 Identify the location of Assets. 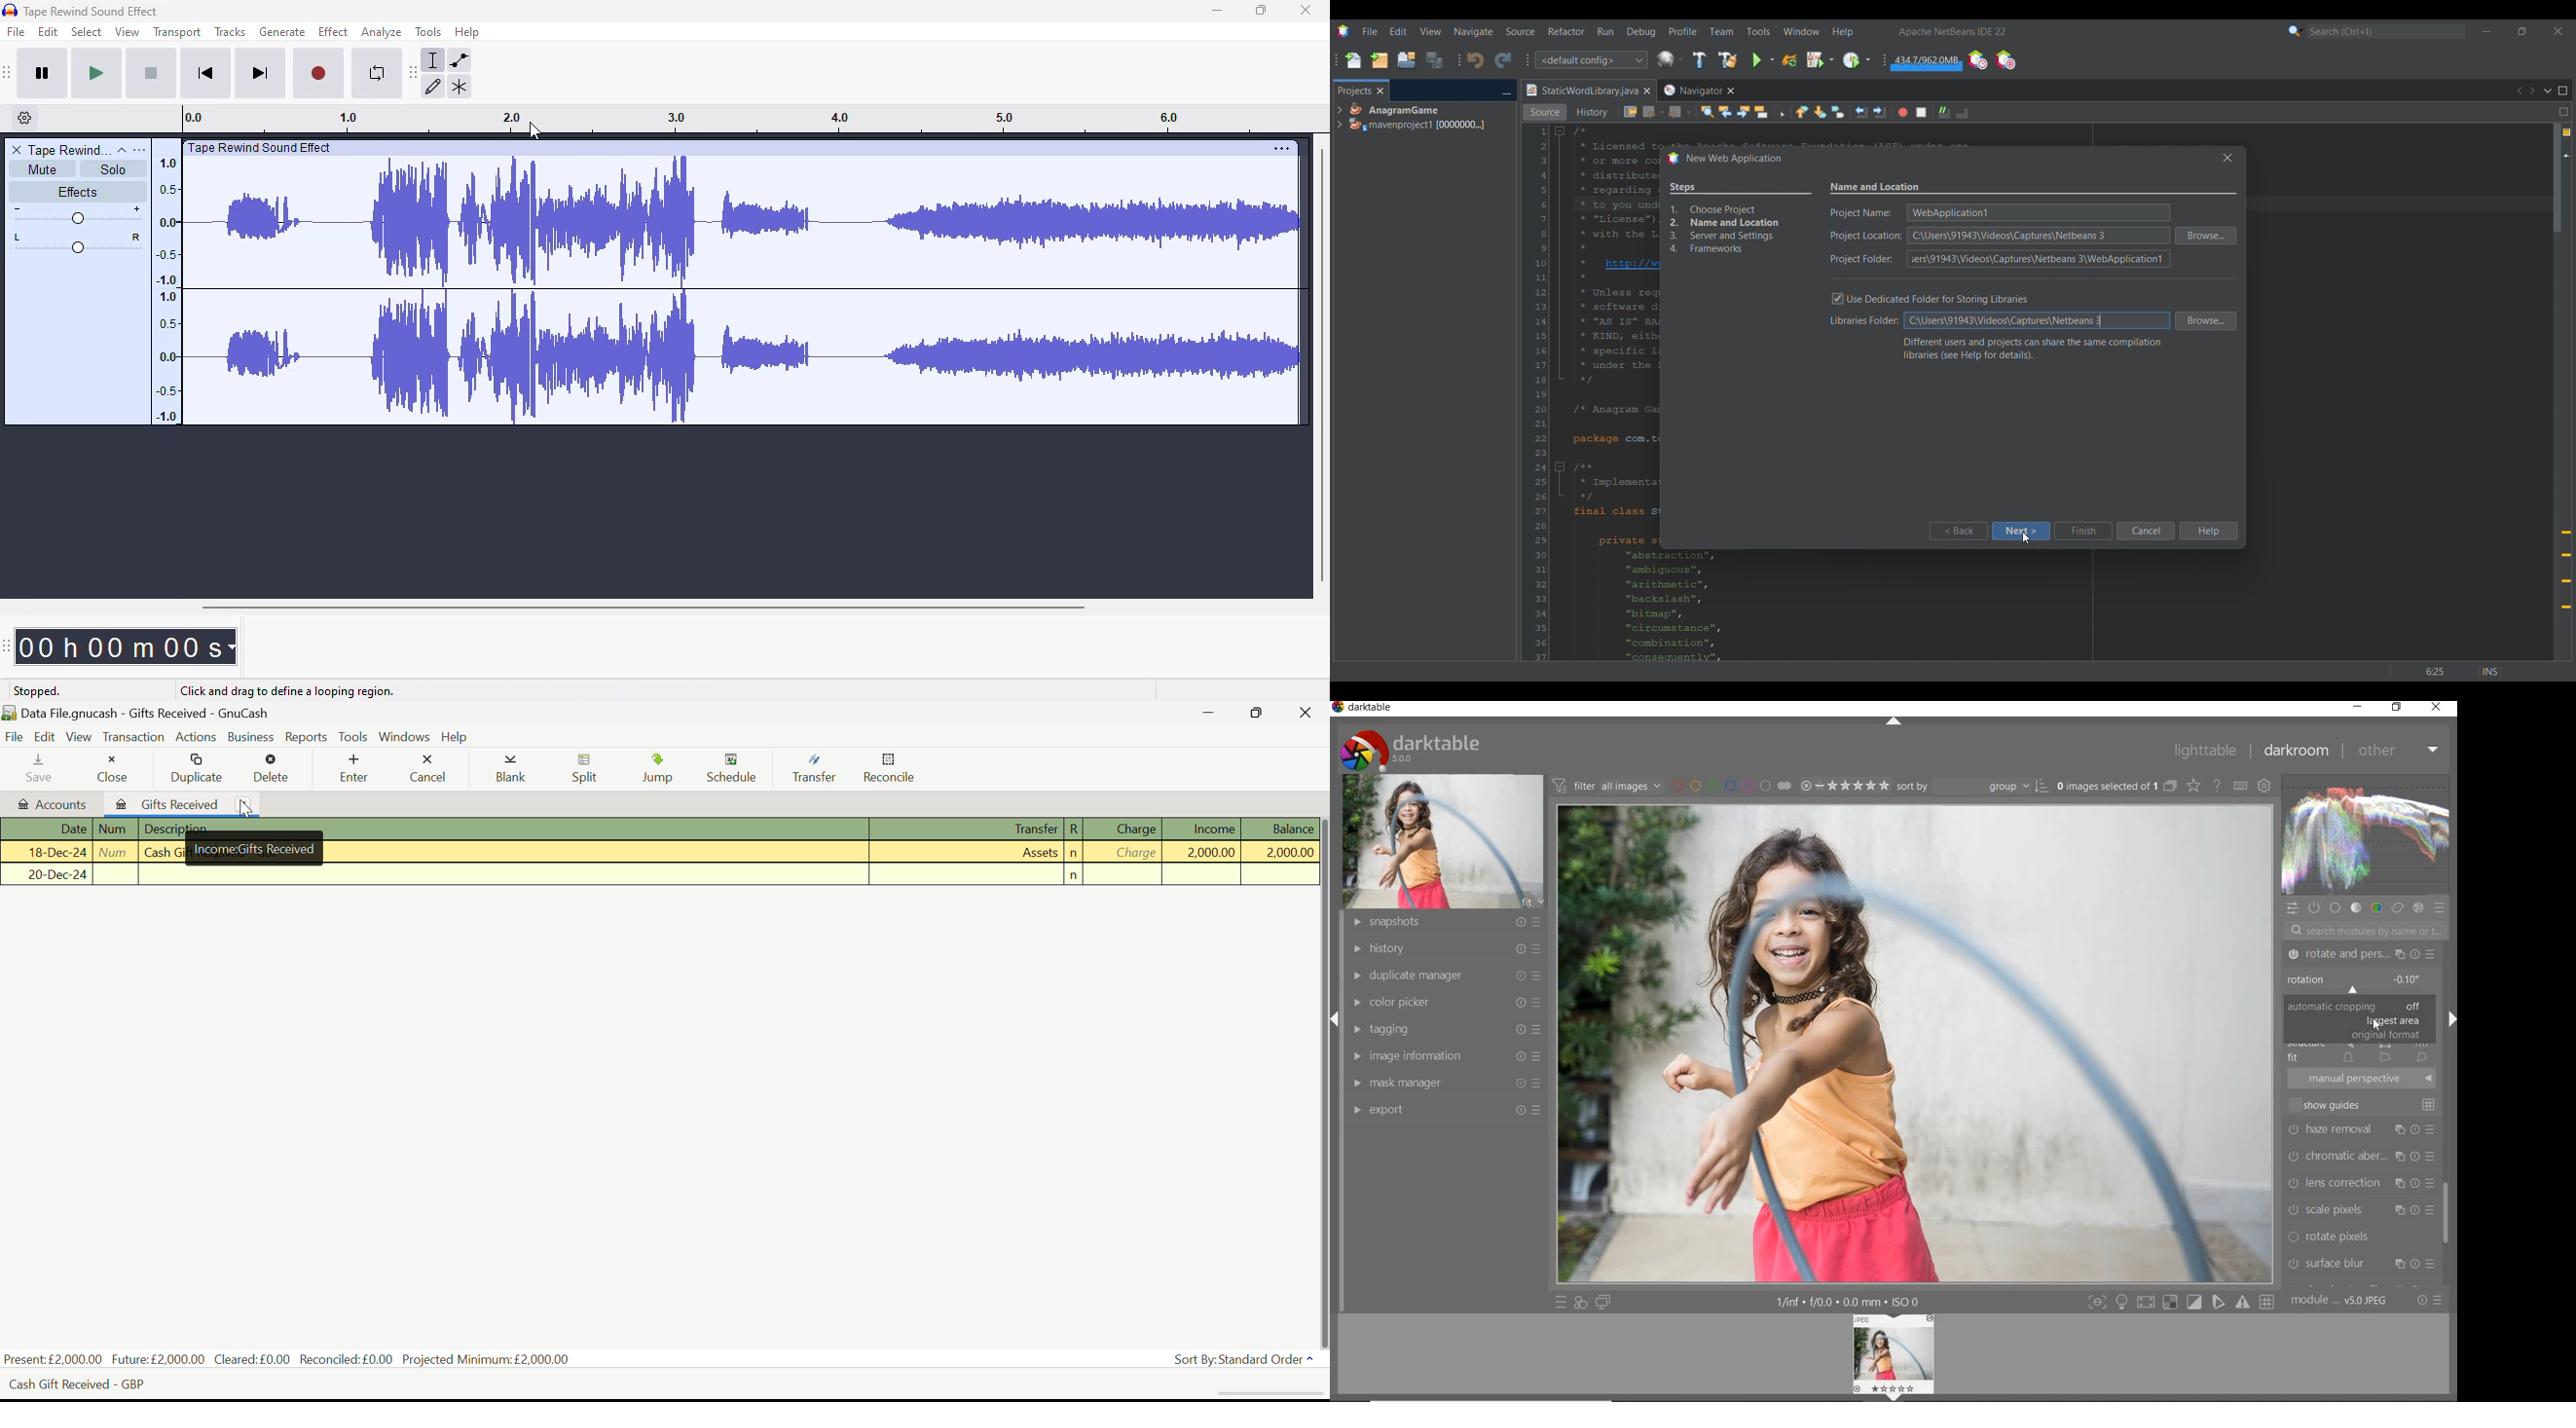
(969, 854).